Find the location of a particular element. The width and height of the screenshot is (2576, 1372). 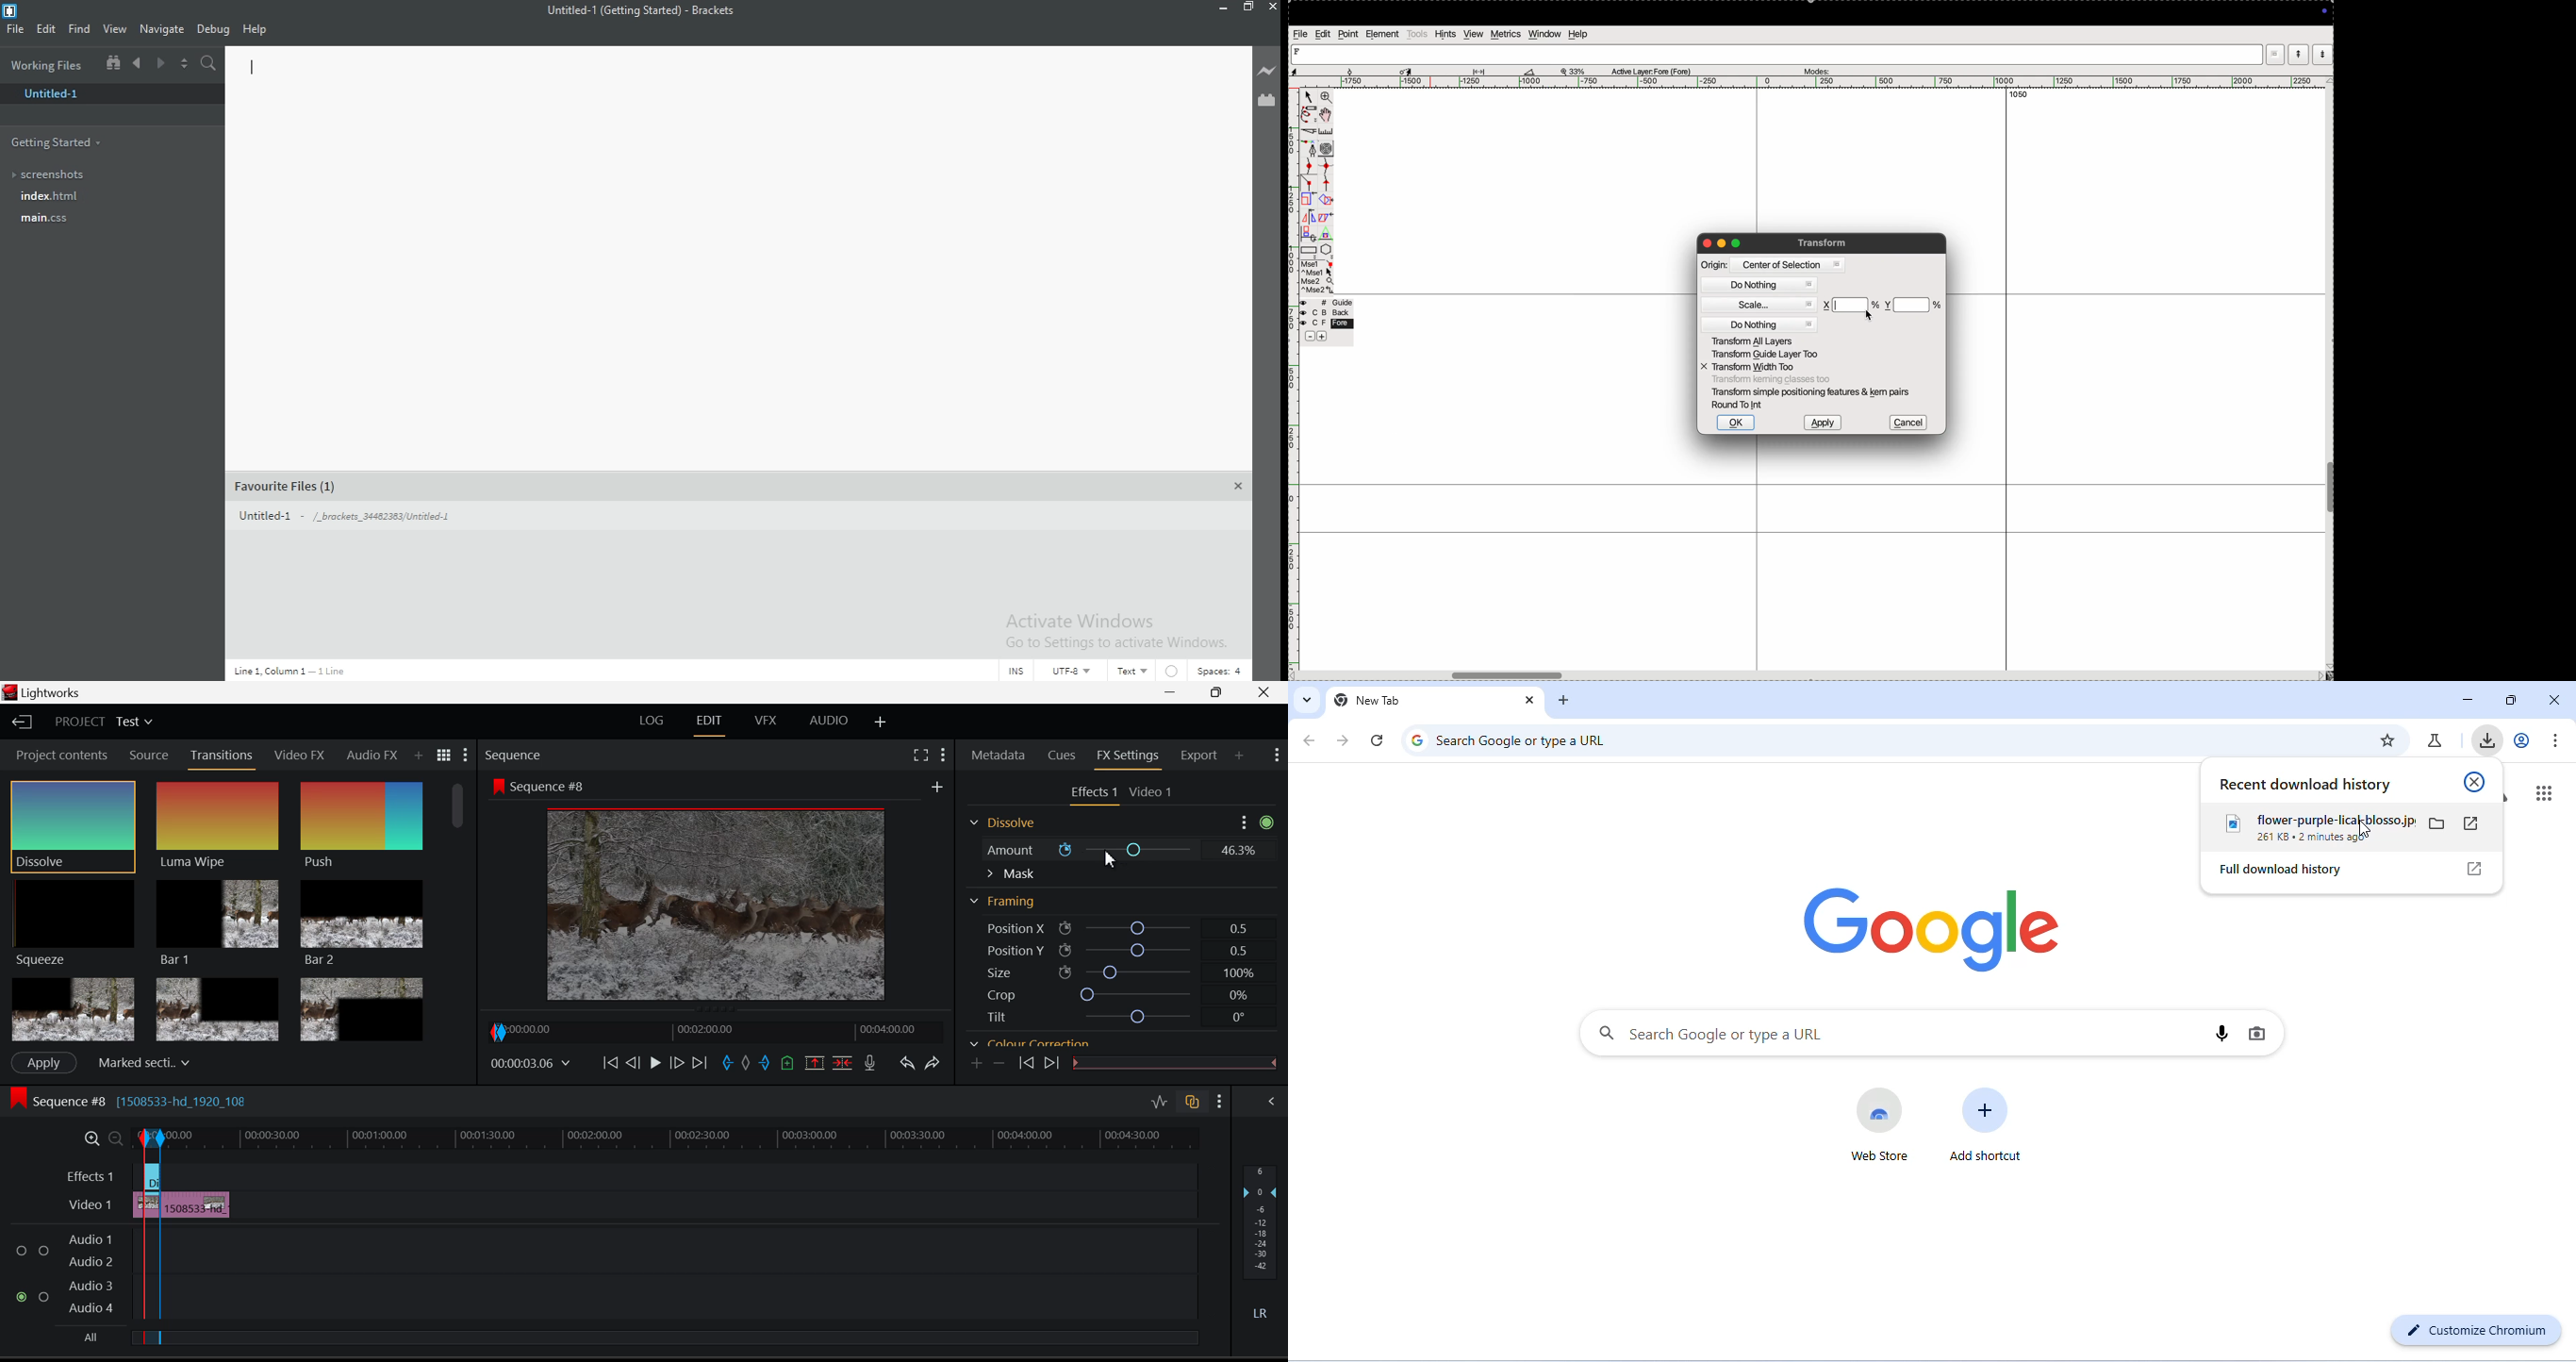

file Name is located at coordinates (607, 12).